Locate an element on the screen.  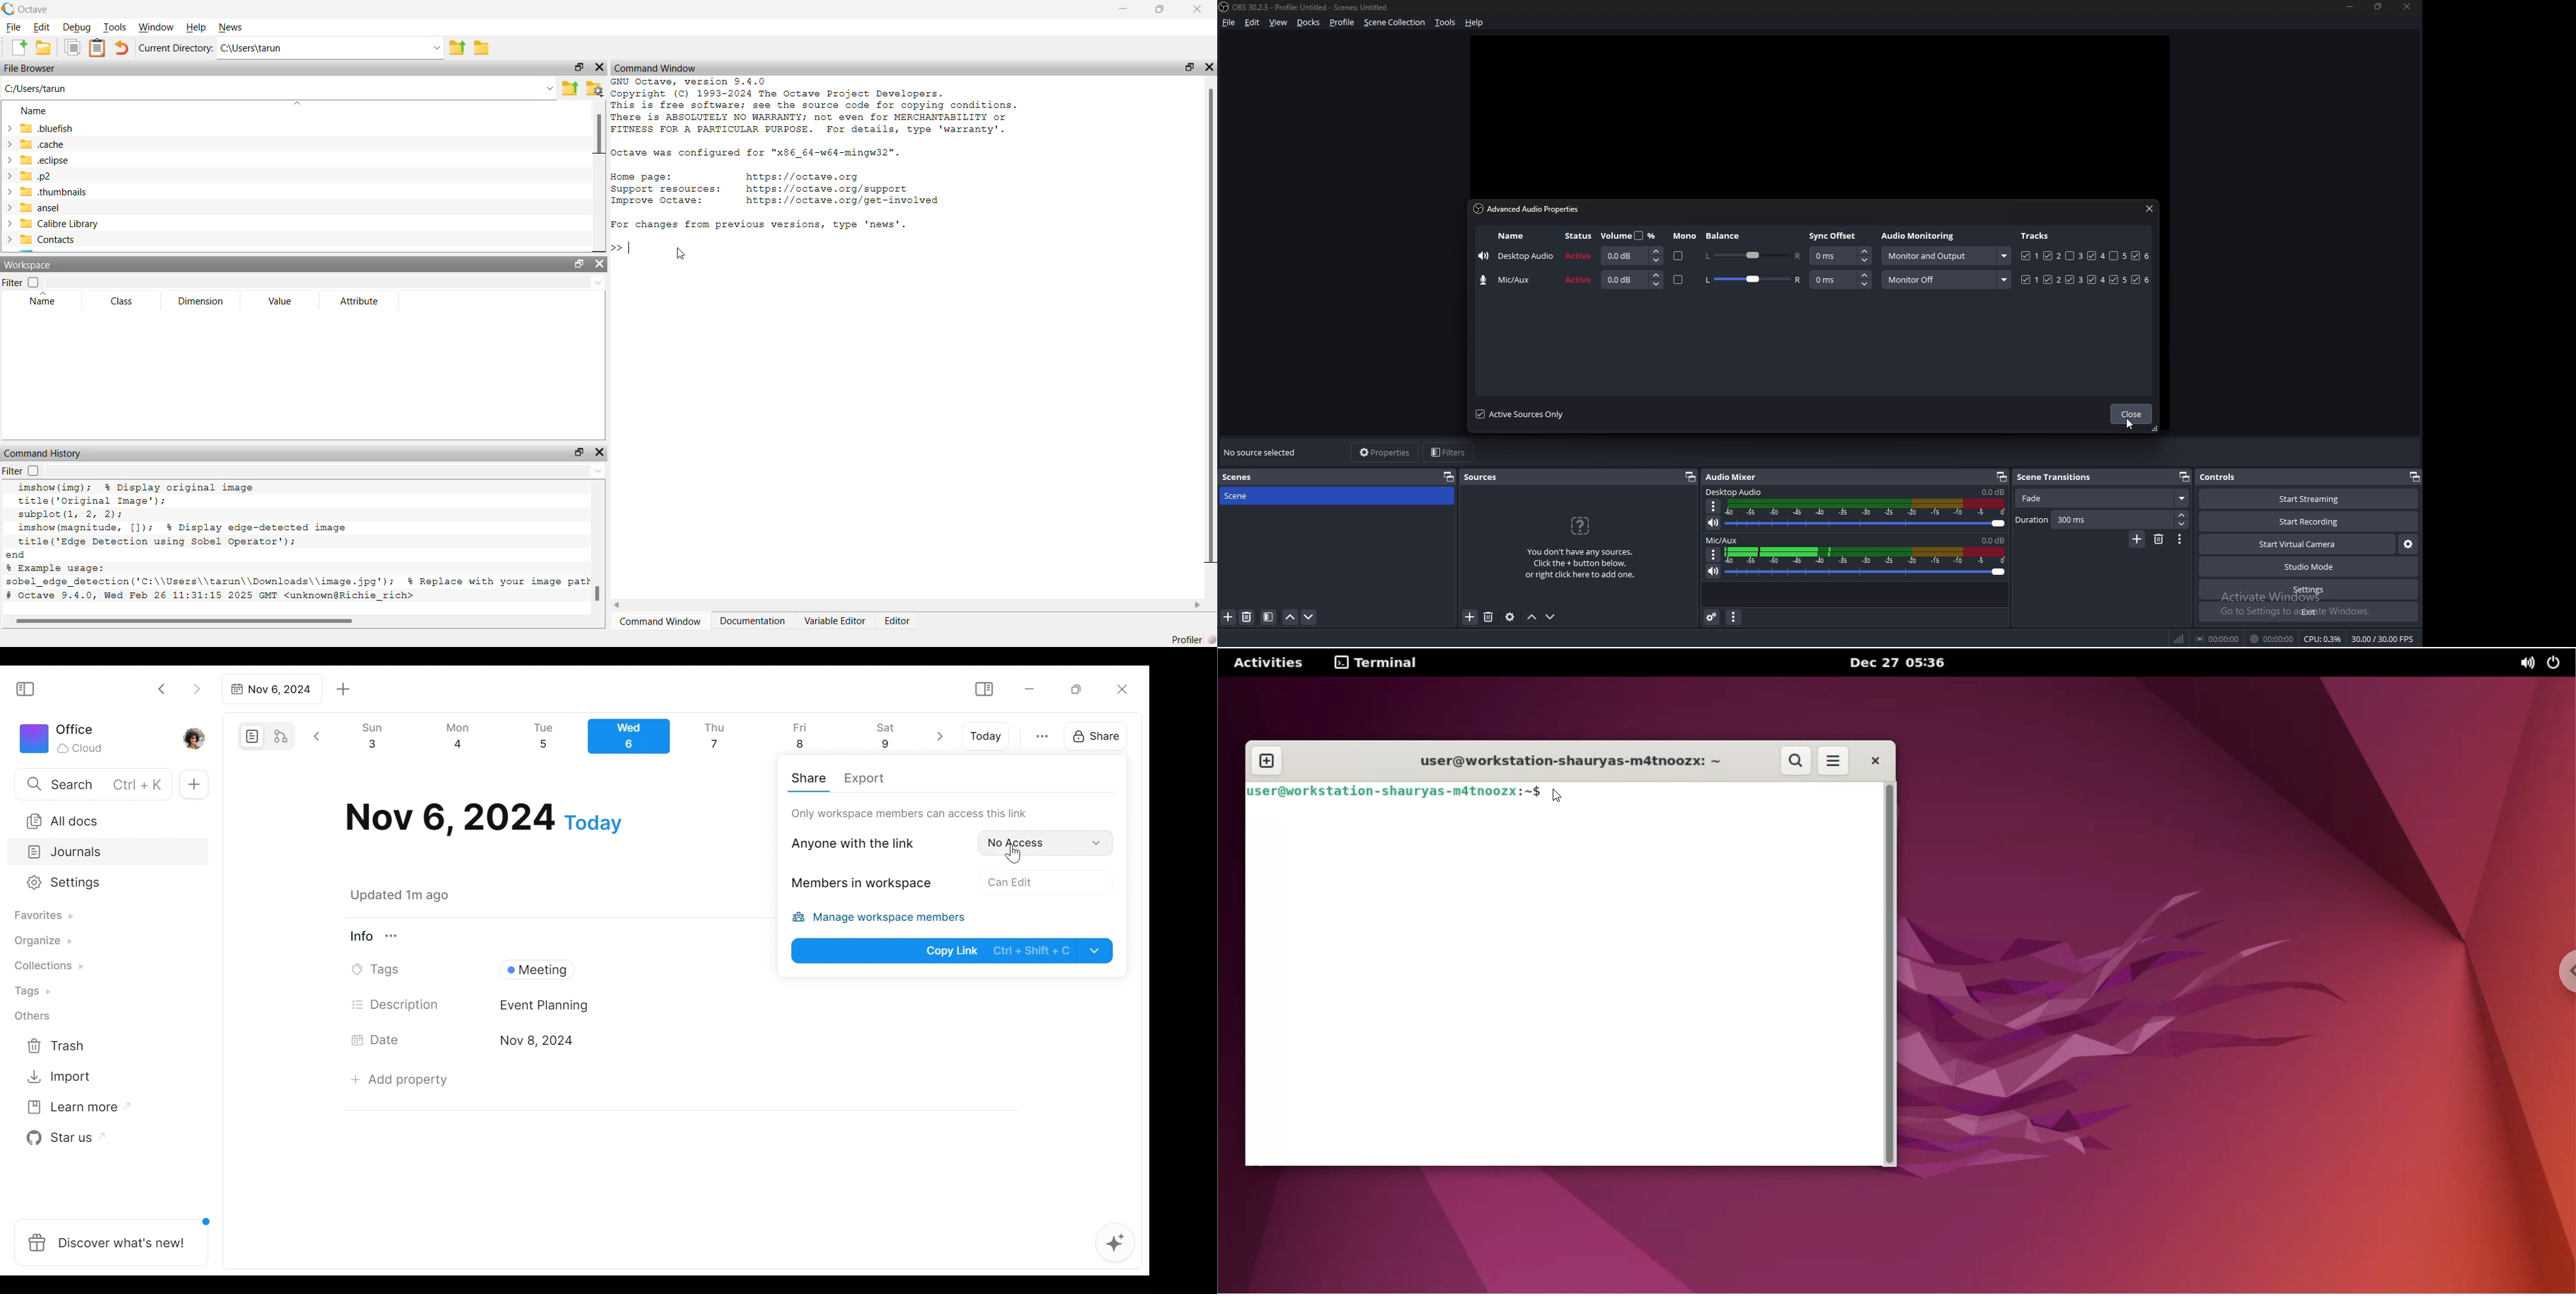
options is located at coordinates (1714, 554).